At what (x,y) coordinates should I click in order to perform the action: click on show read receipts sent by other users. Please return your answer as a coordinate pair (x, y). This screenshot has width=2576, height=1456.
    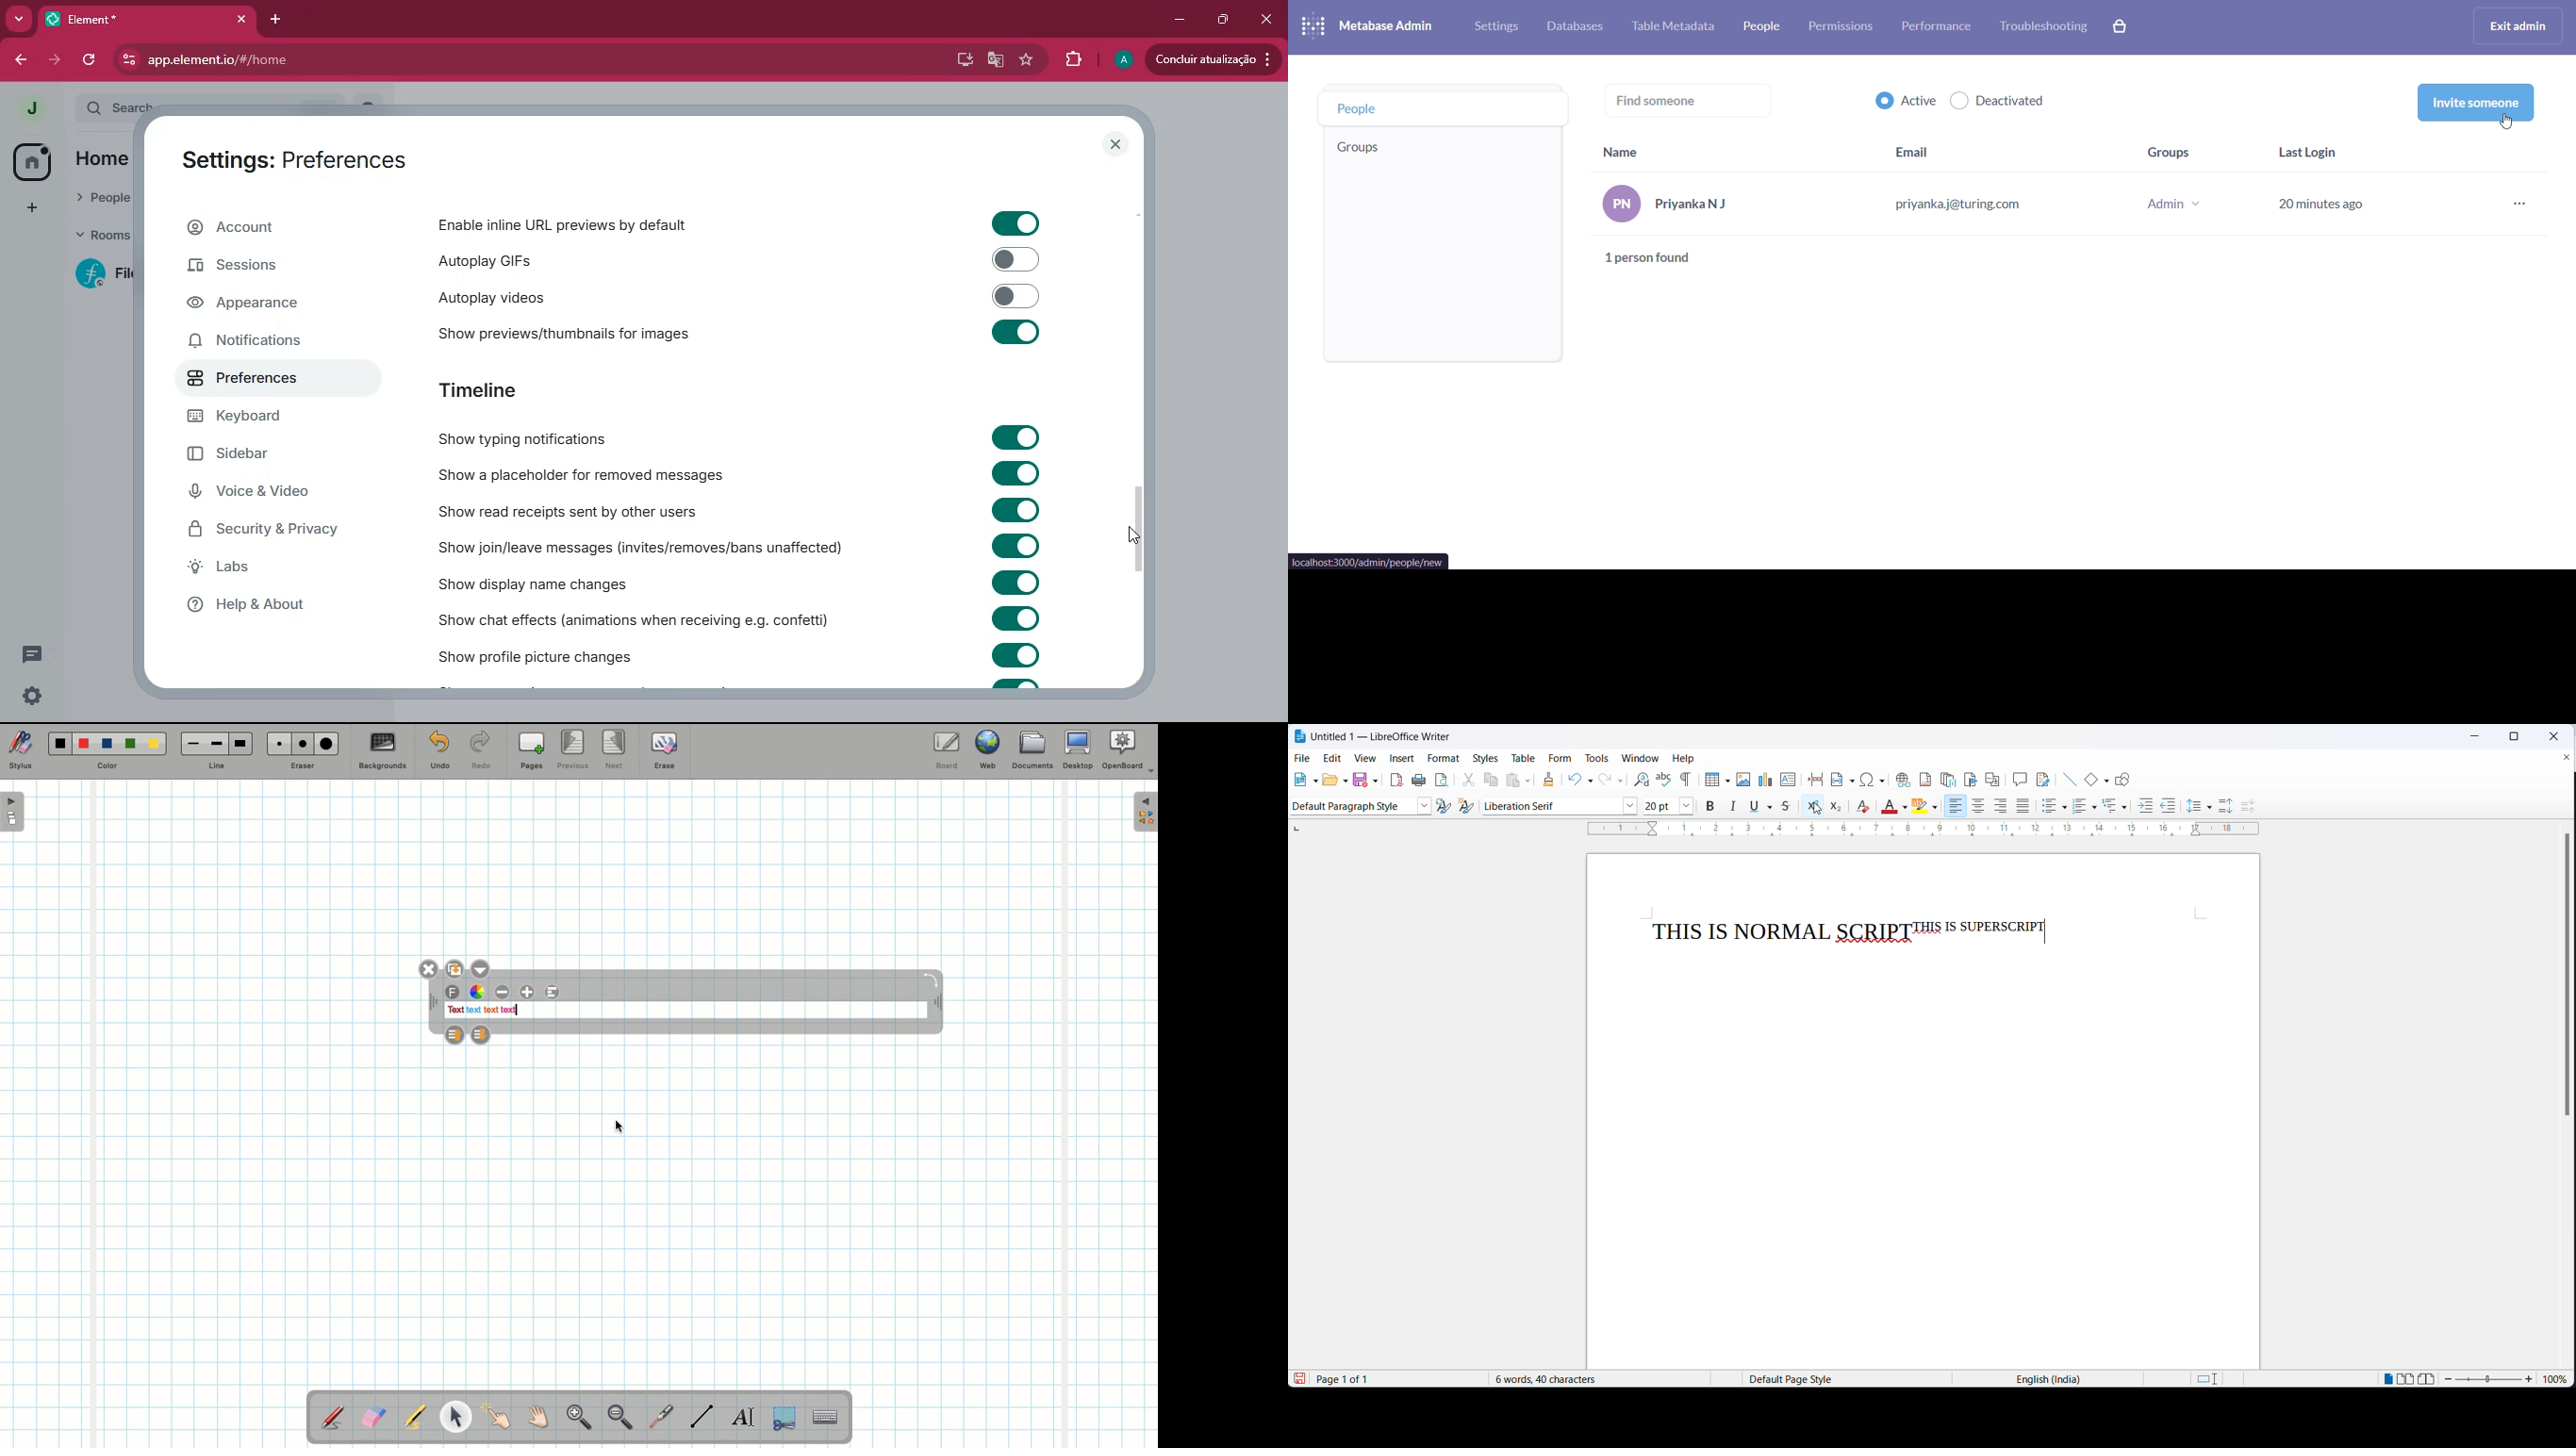
    Looking at the image, I should click on (581, 511).